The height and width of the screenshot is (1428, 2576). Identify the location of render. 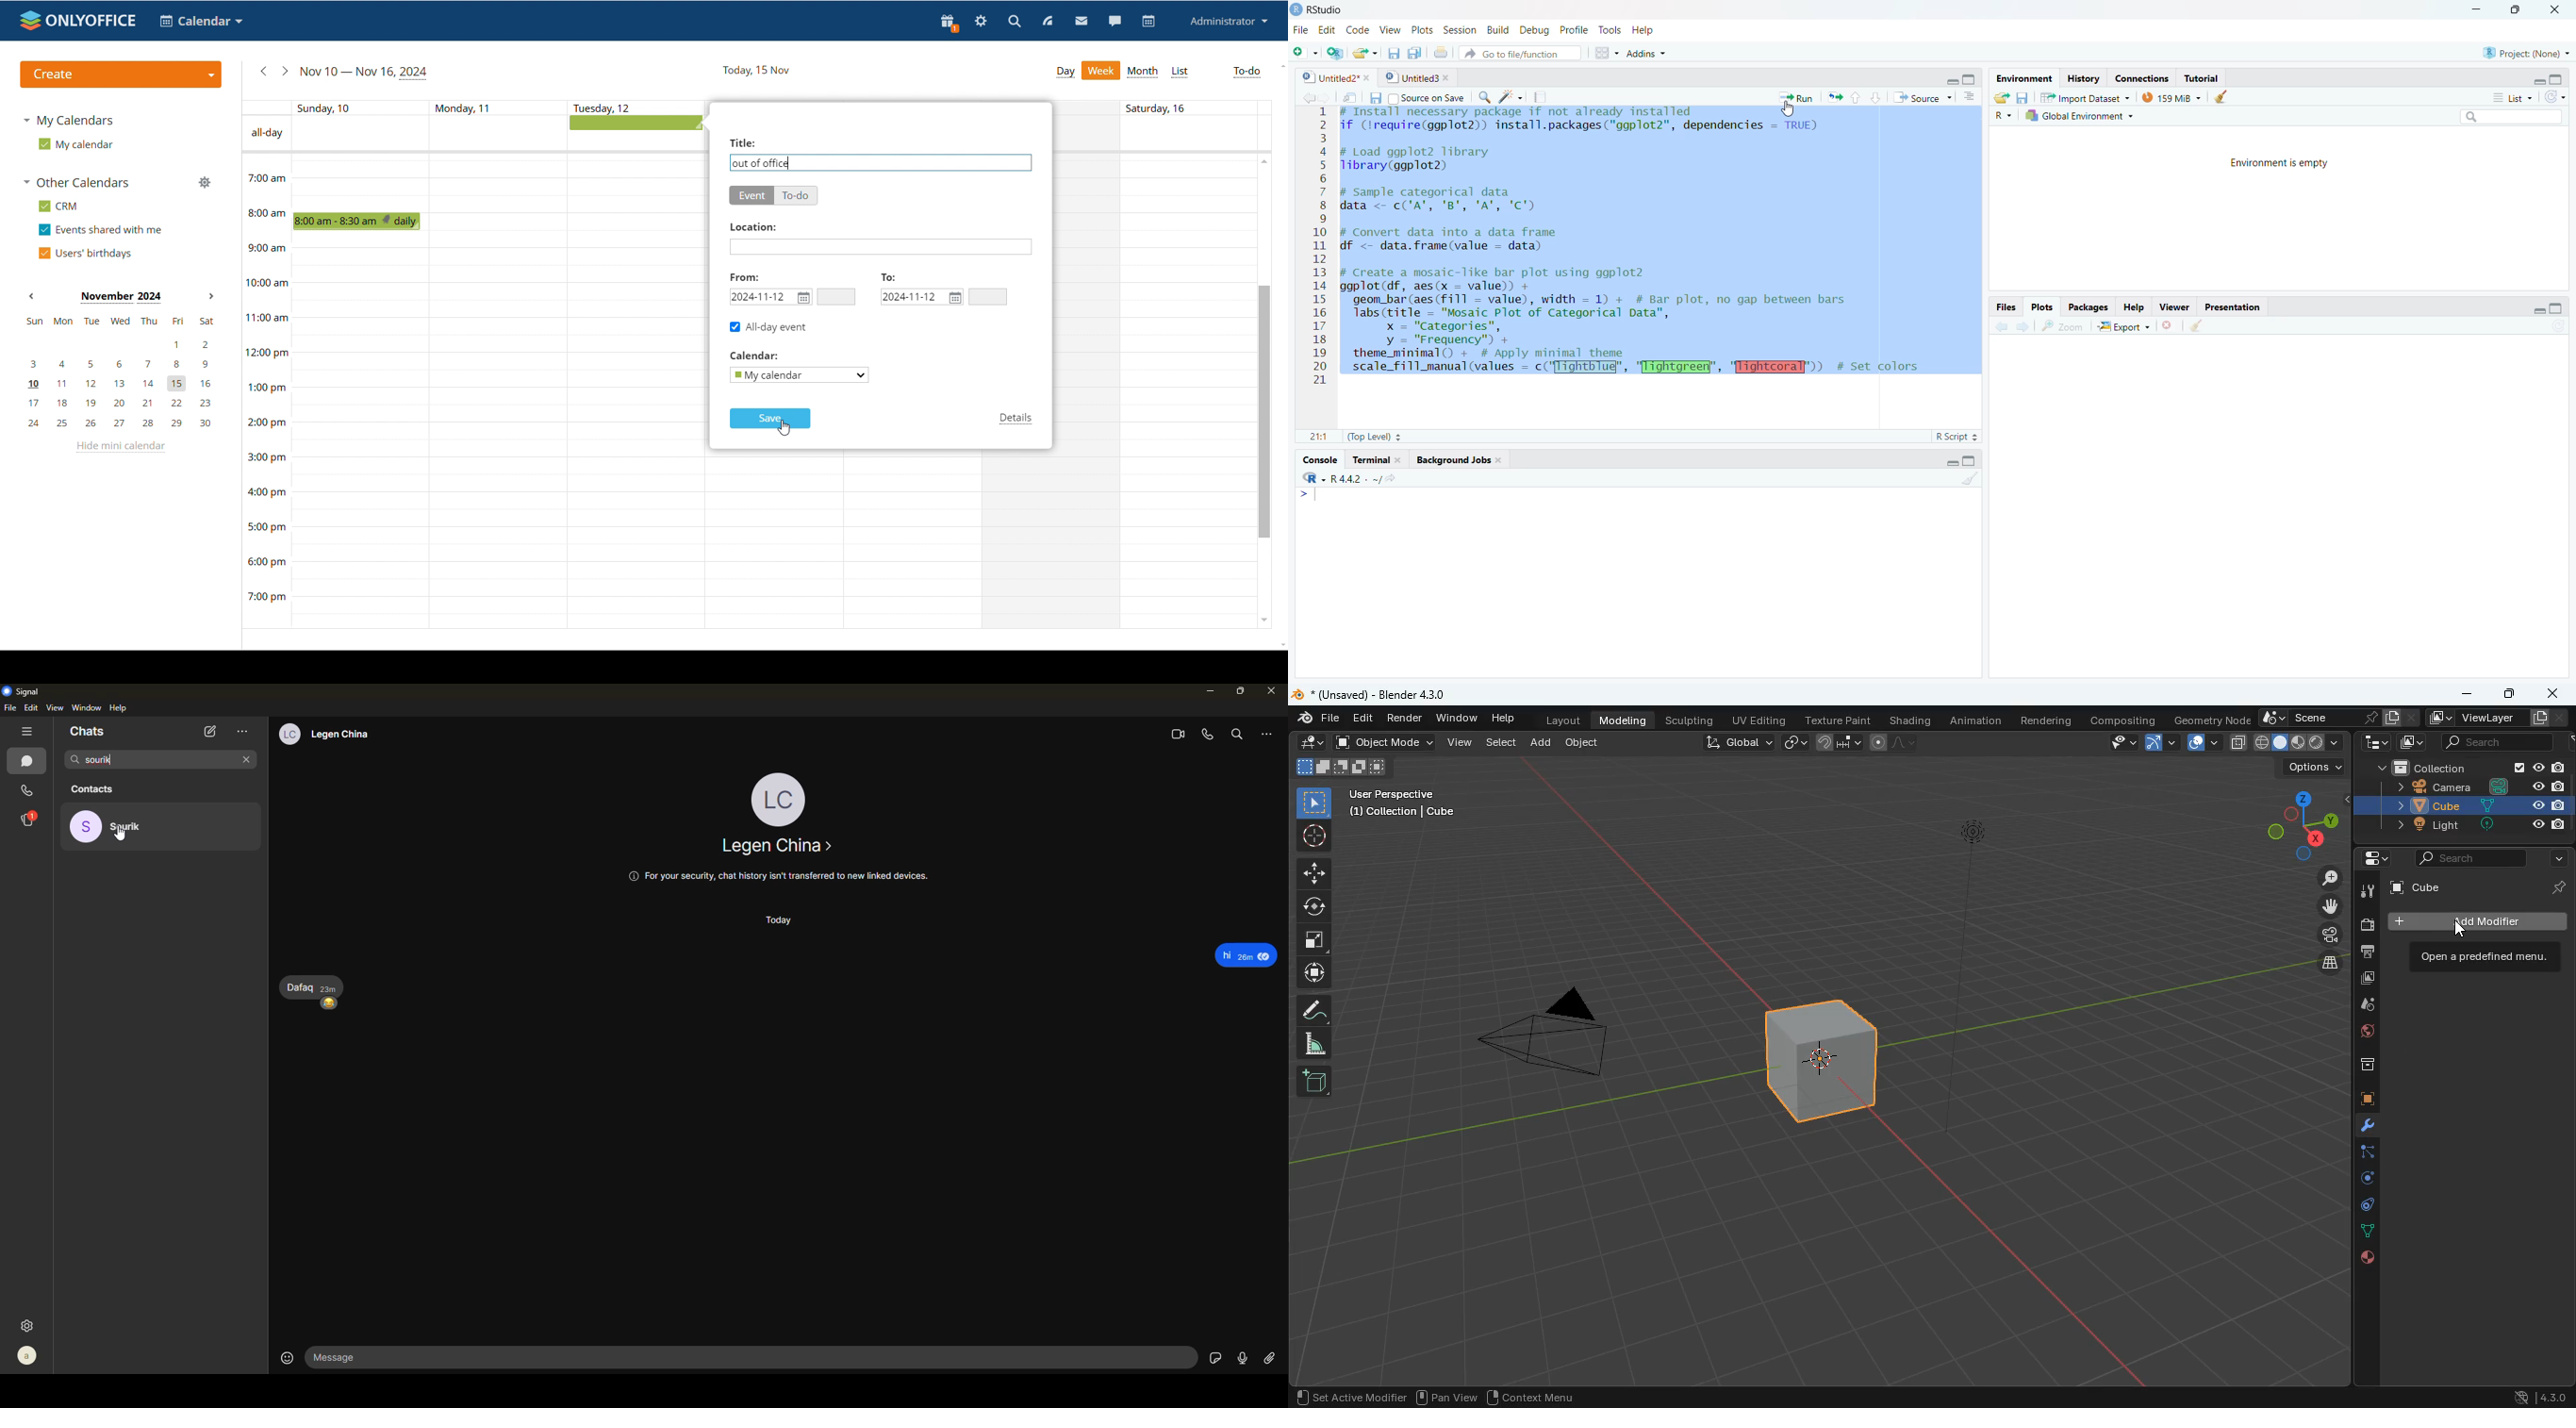
(1407, 721).